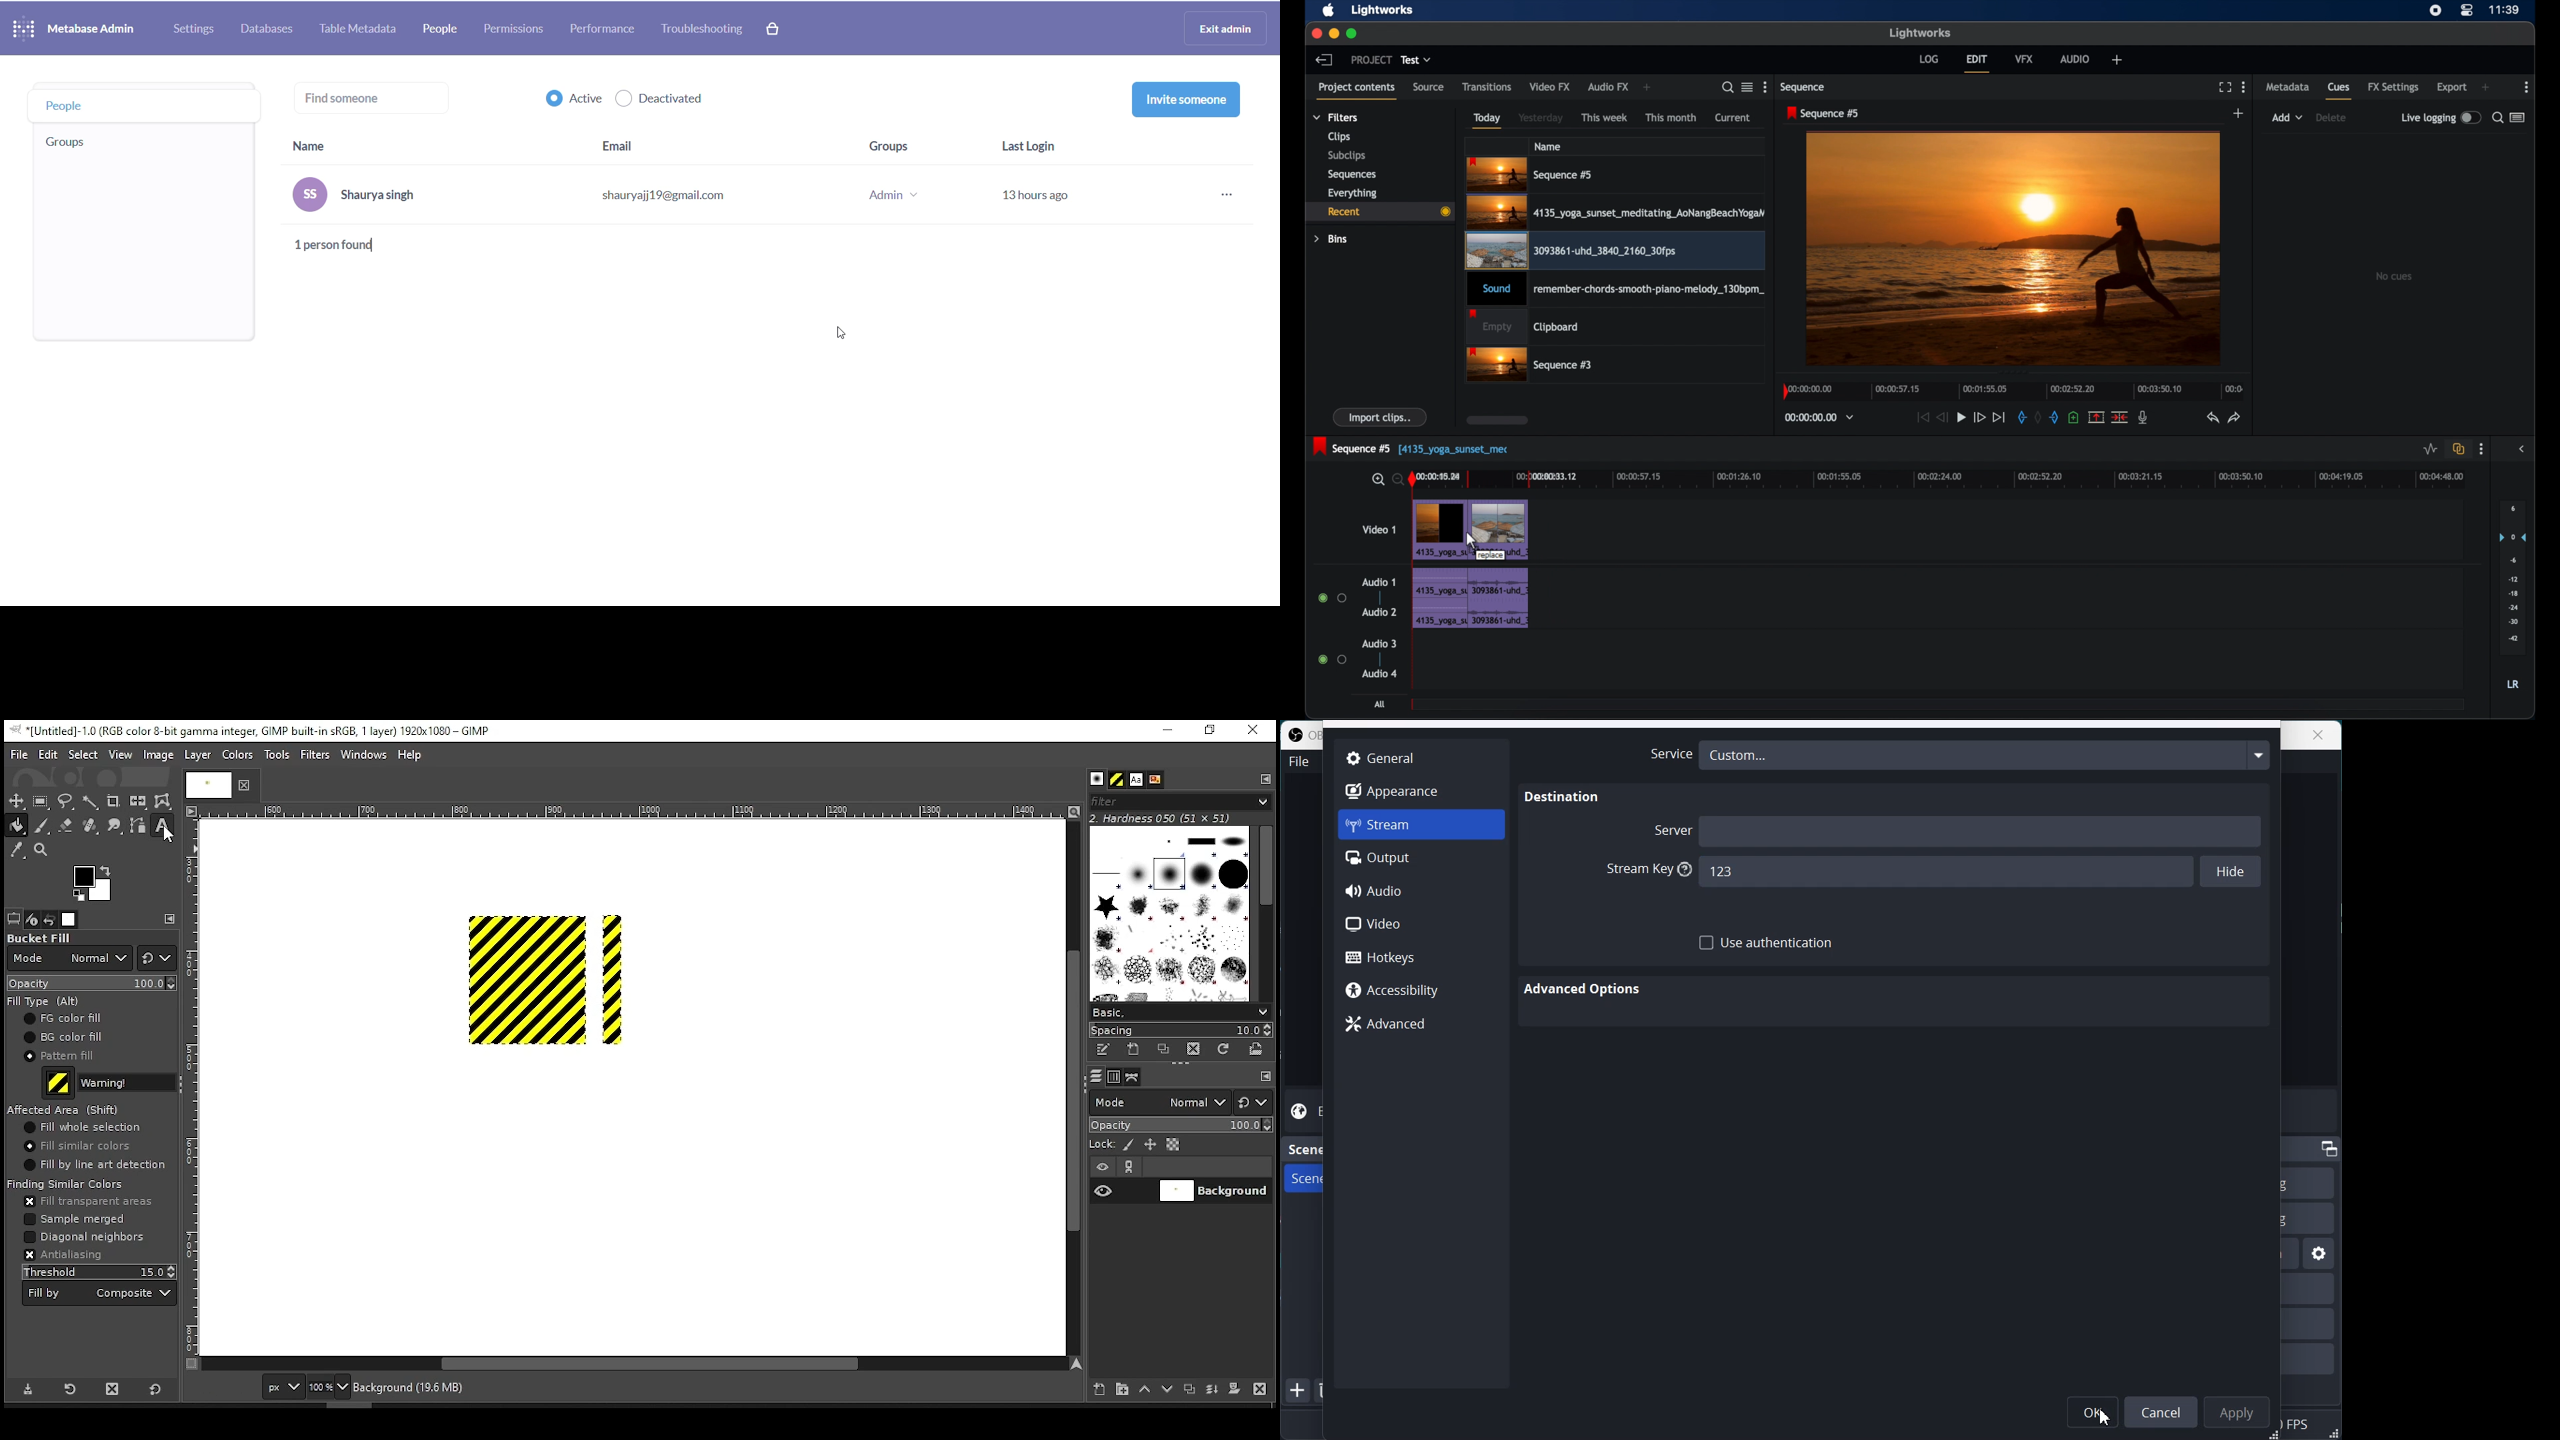 The width and height of the screenshot is (2576, 1456). Describe the element at coordinates (14, 918) in the screenshot. I see `tool options` at that location.